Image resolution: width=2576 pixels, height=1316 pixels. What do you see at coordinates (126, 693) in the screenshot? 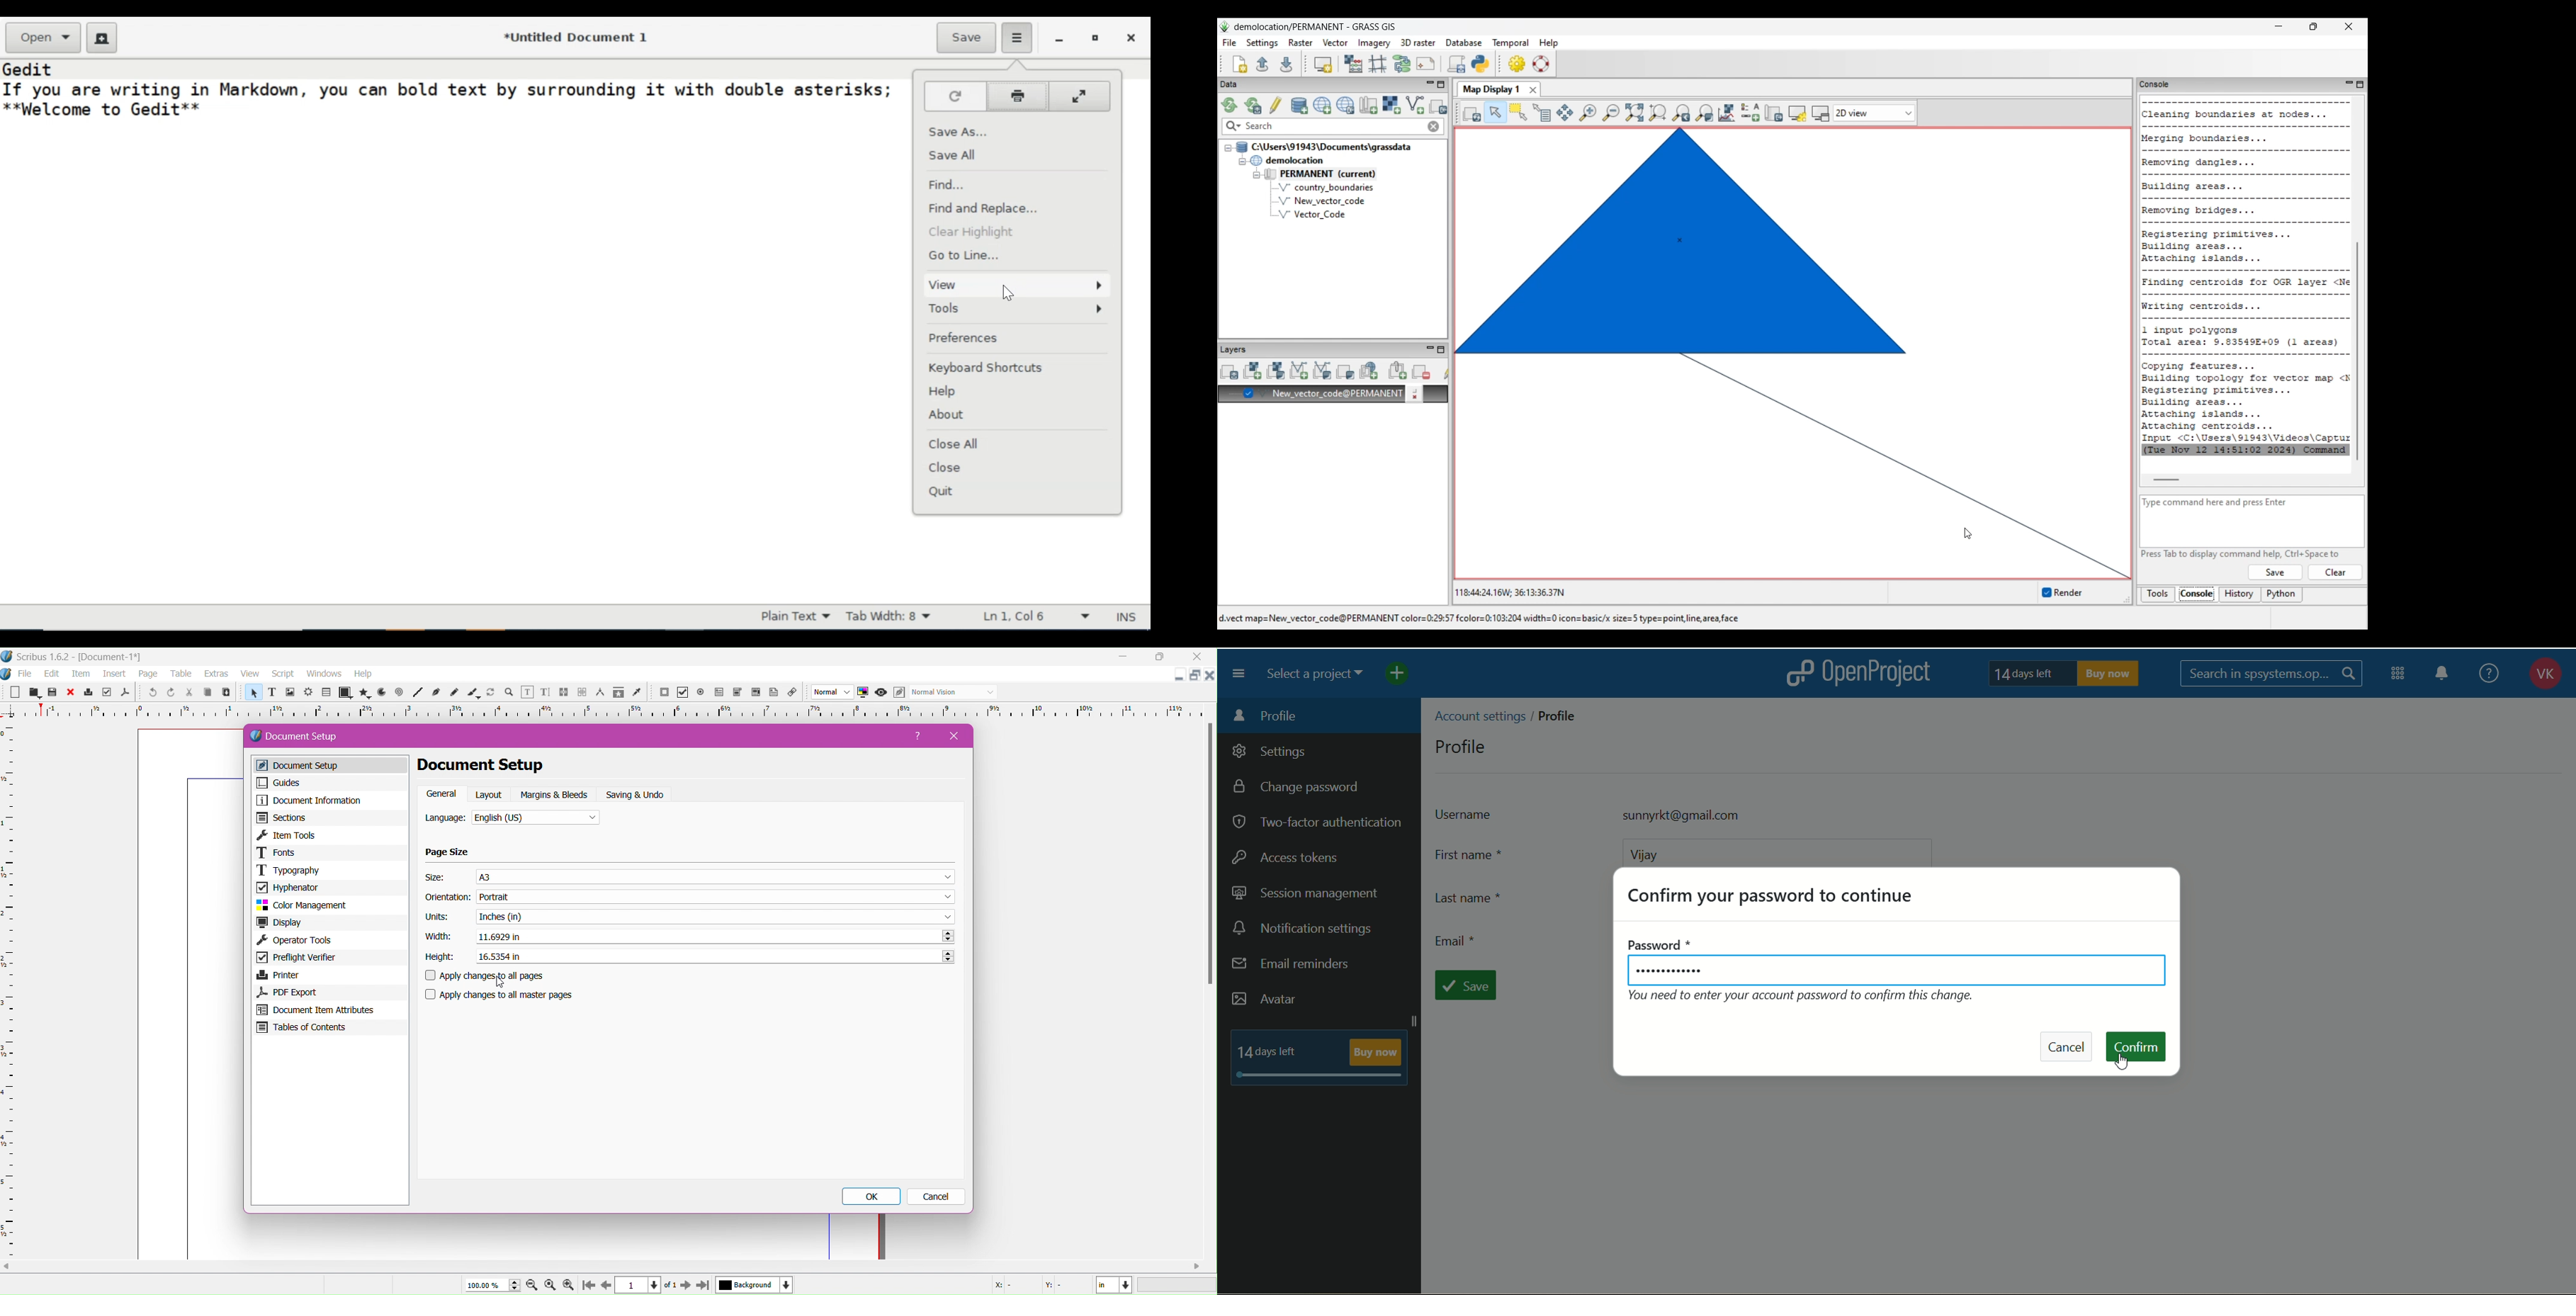
I see `` at bounding box center [126, 693].